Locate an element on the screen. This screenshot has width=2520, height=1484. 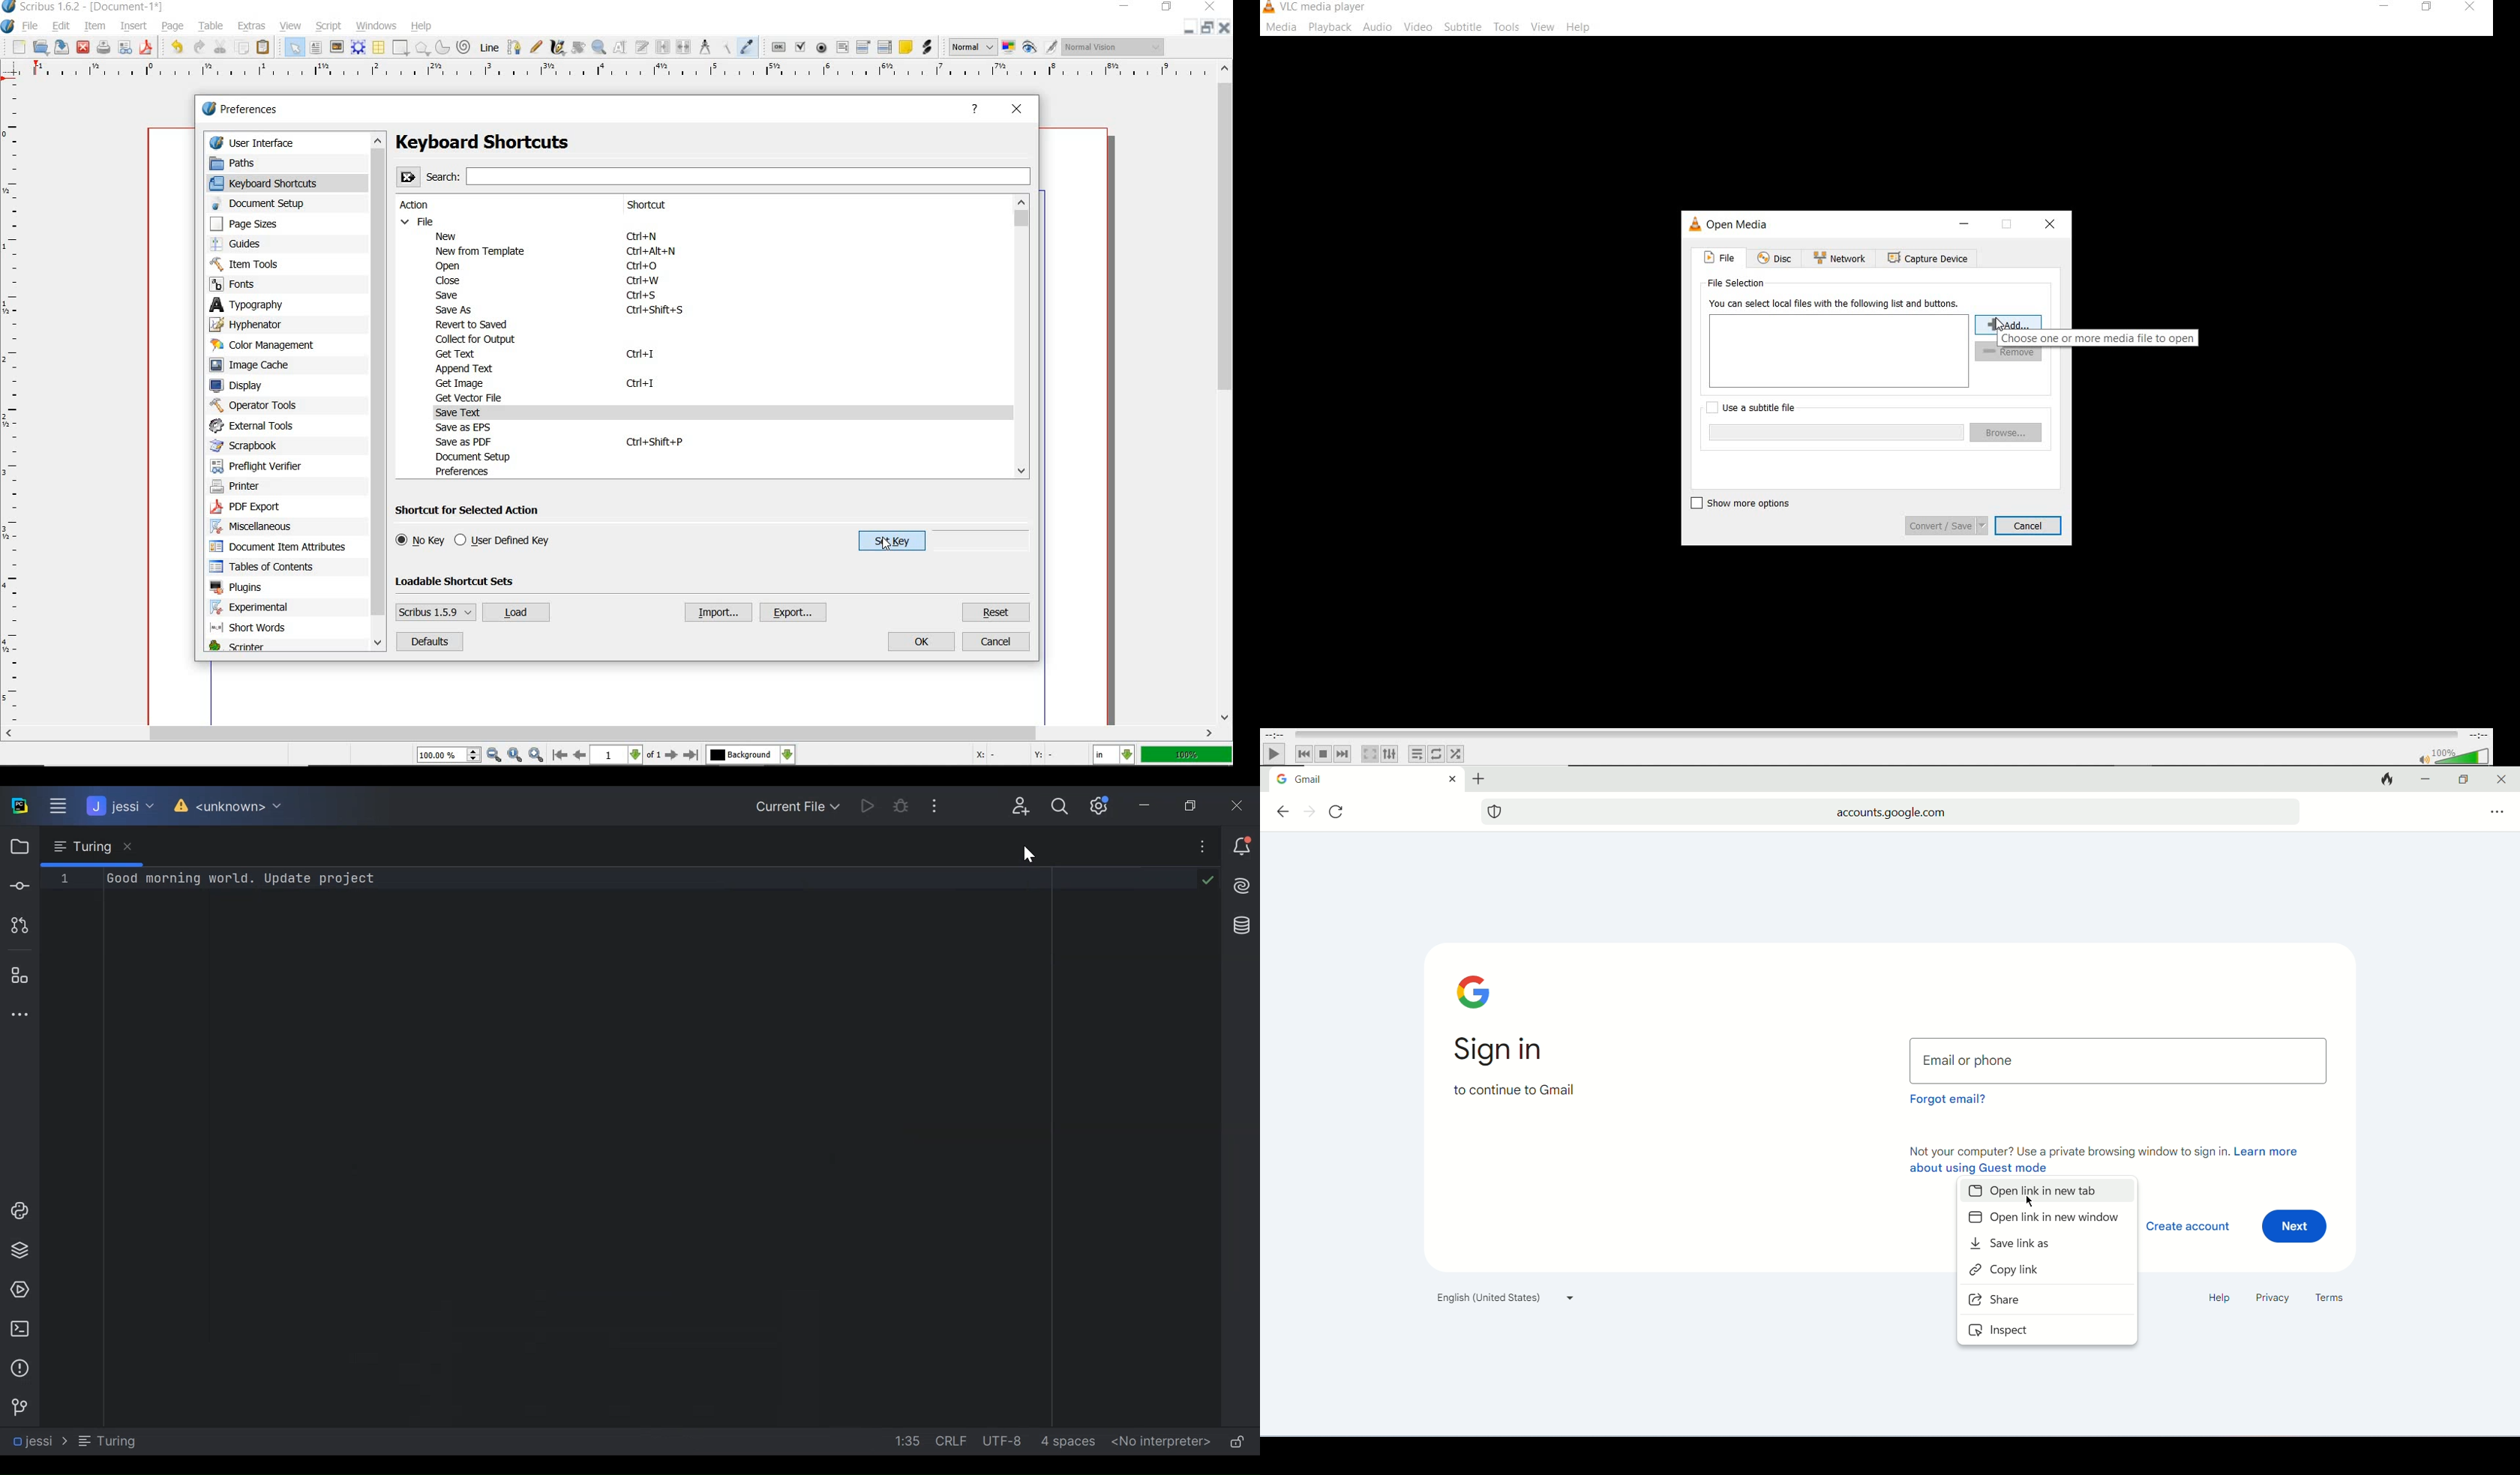
eye dropper is located at coordinates (747, 46).